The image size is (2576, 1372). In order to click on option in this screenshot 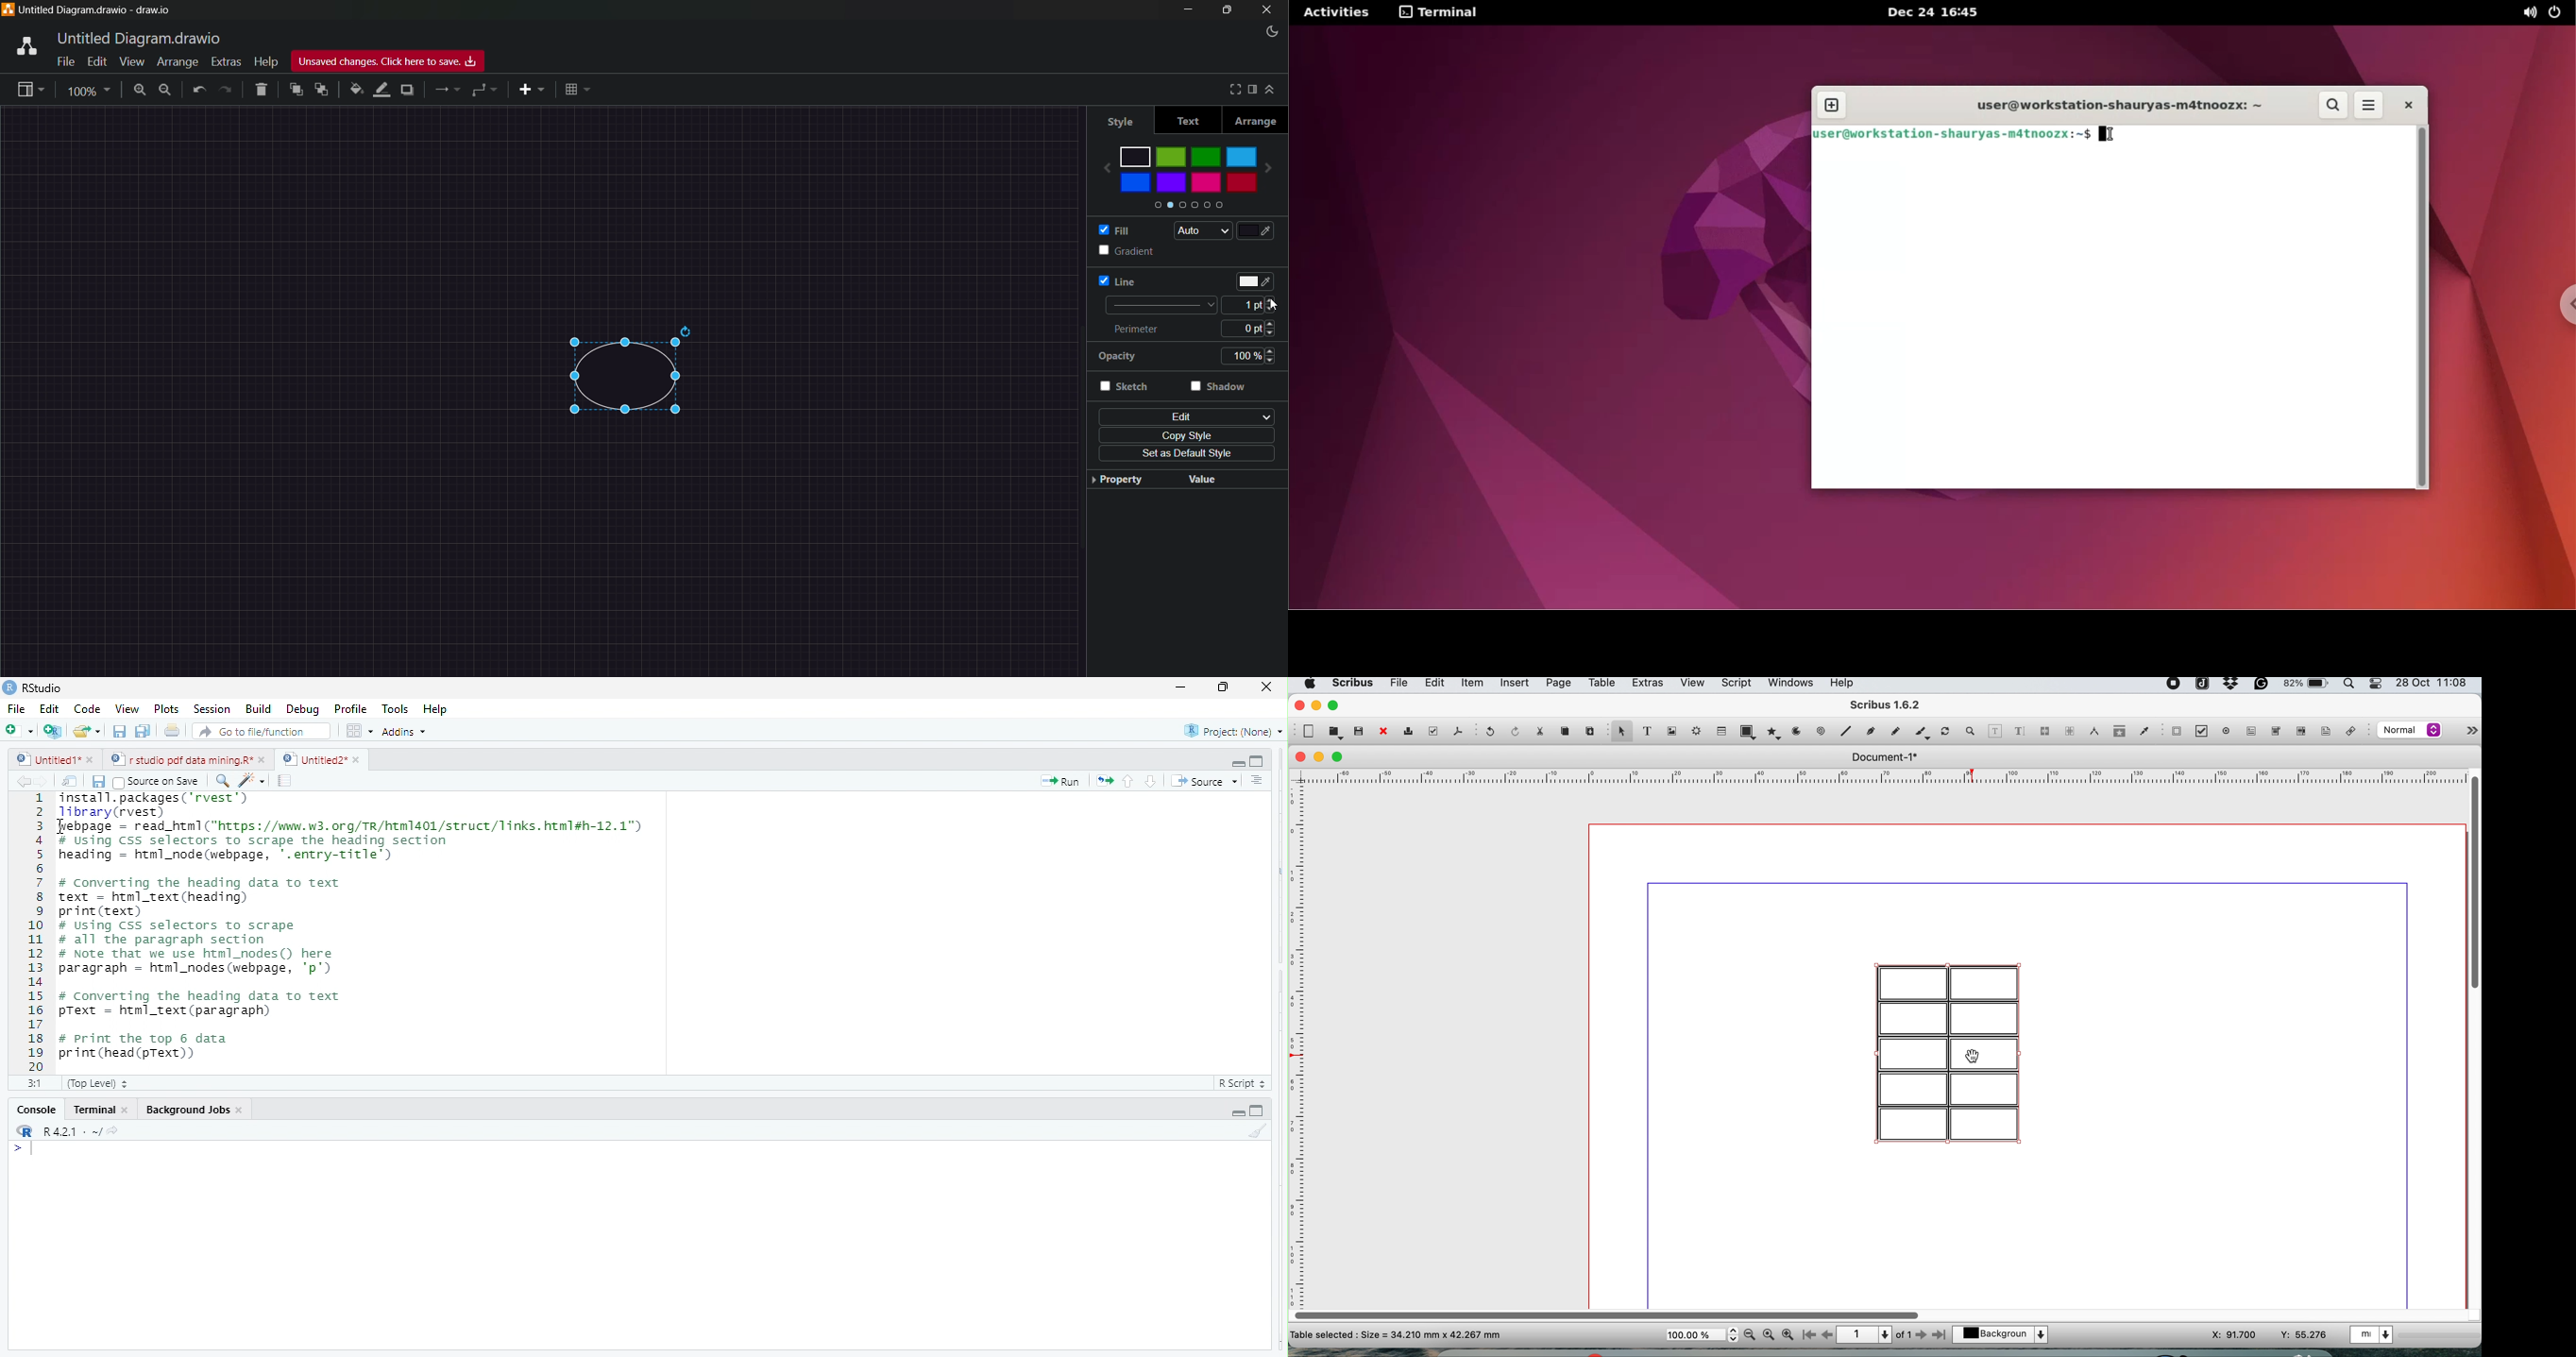, I will do `click(359, 730)`.